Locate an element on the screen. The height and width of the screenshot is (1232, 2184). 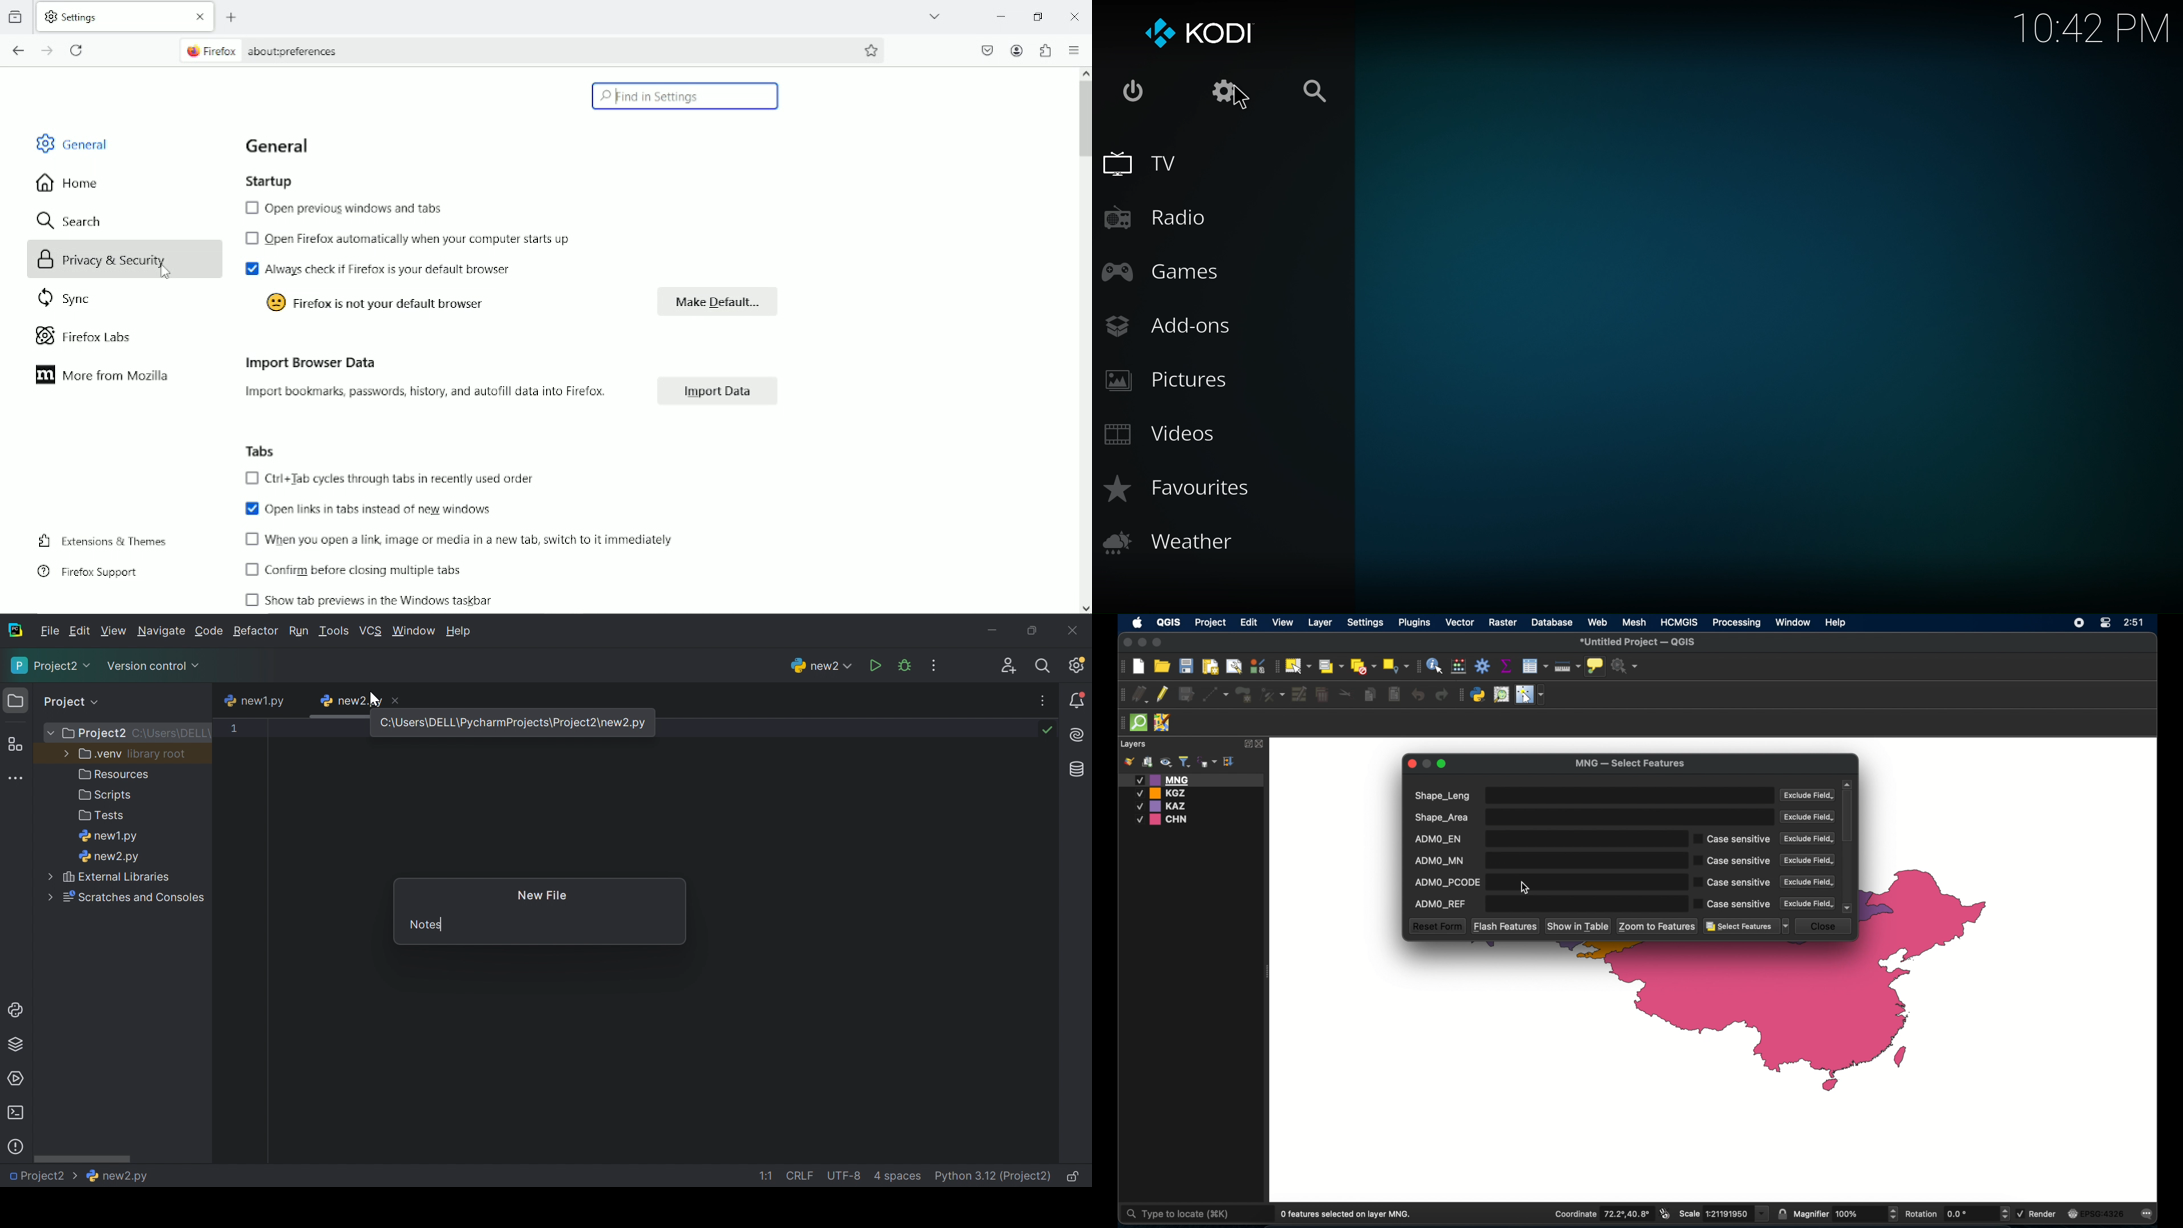
ADMP_REF is located at coordinates (1546, 904).